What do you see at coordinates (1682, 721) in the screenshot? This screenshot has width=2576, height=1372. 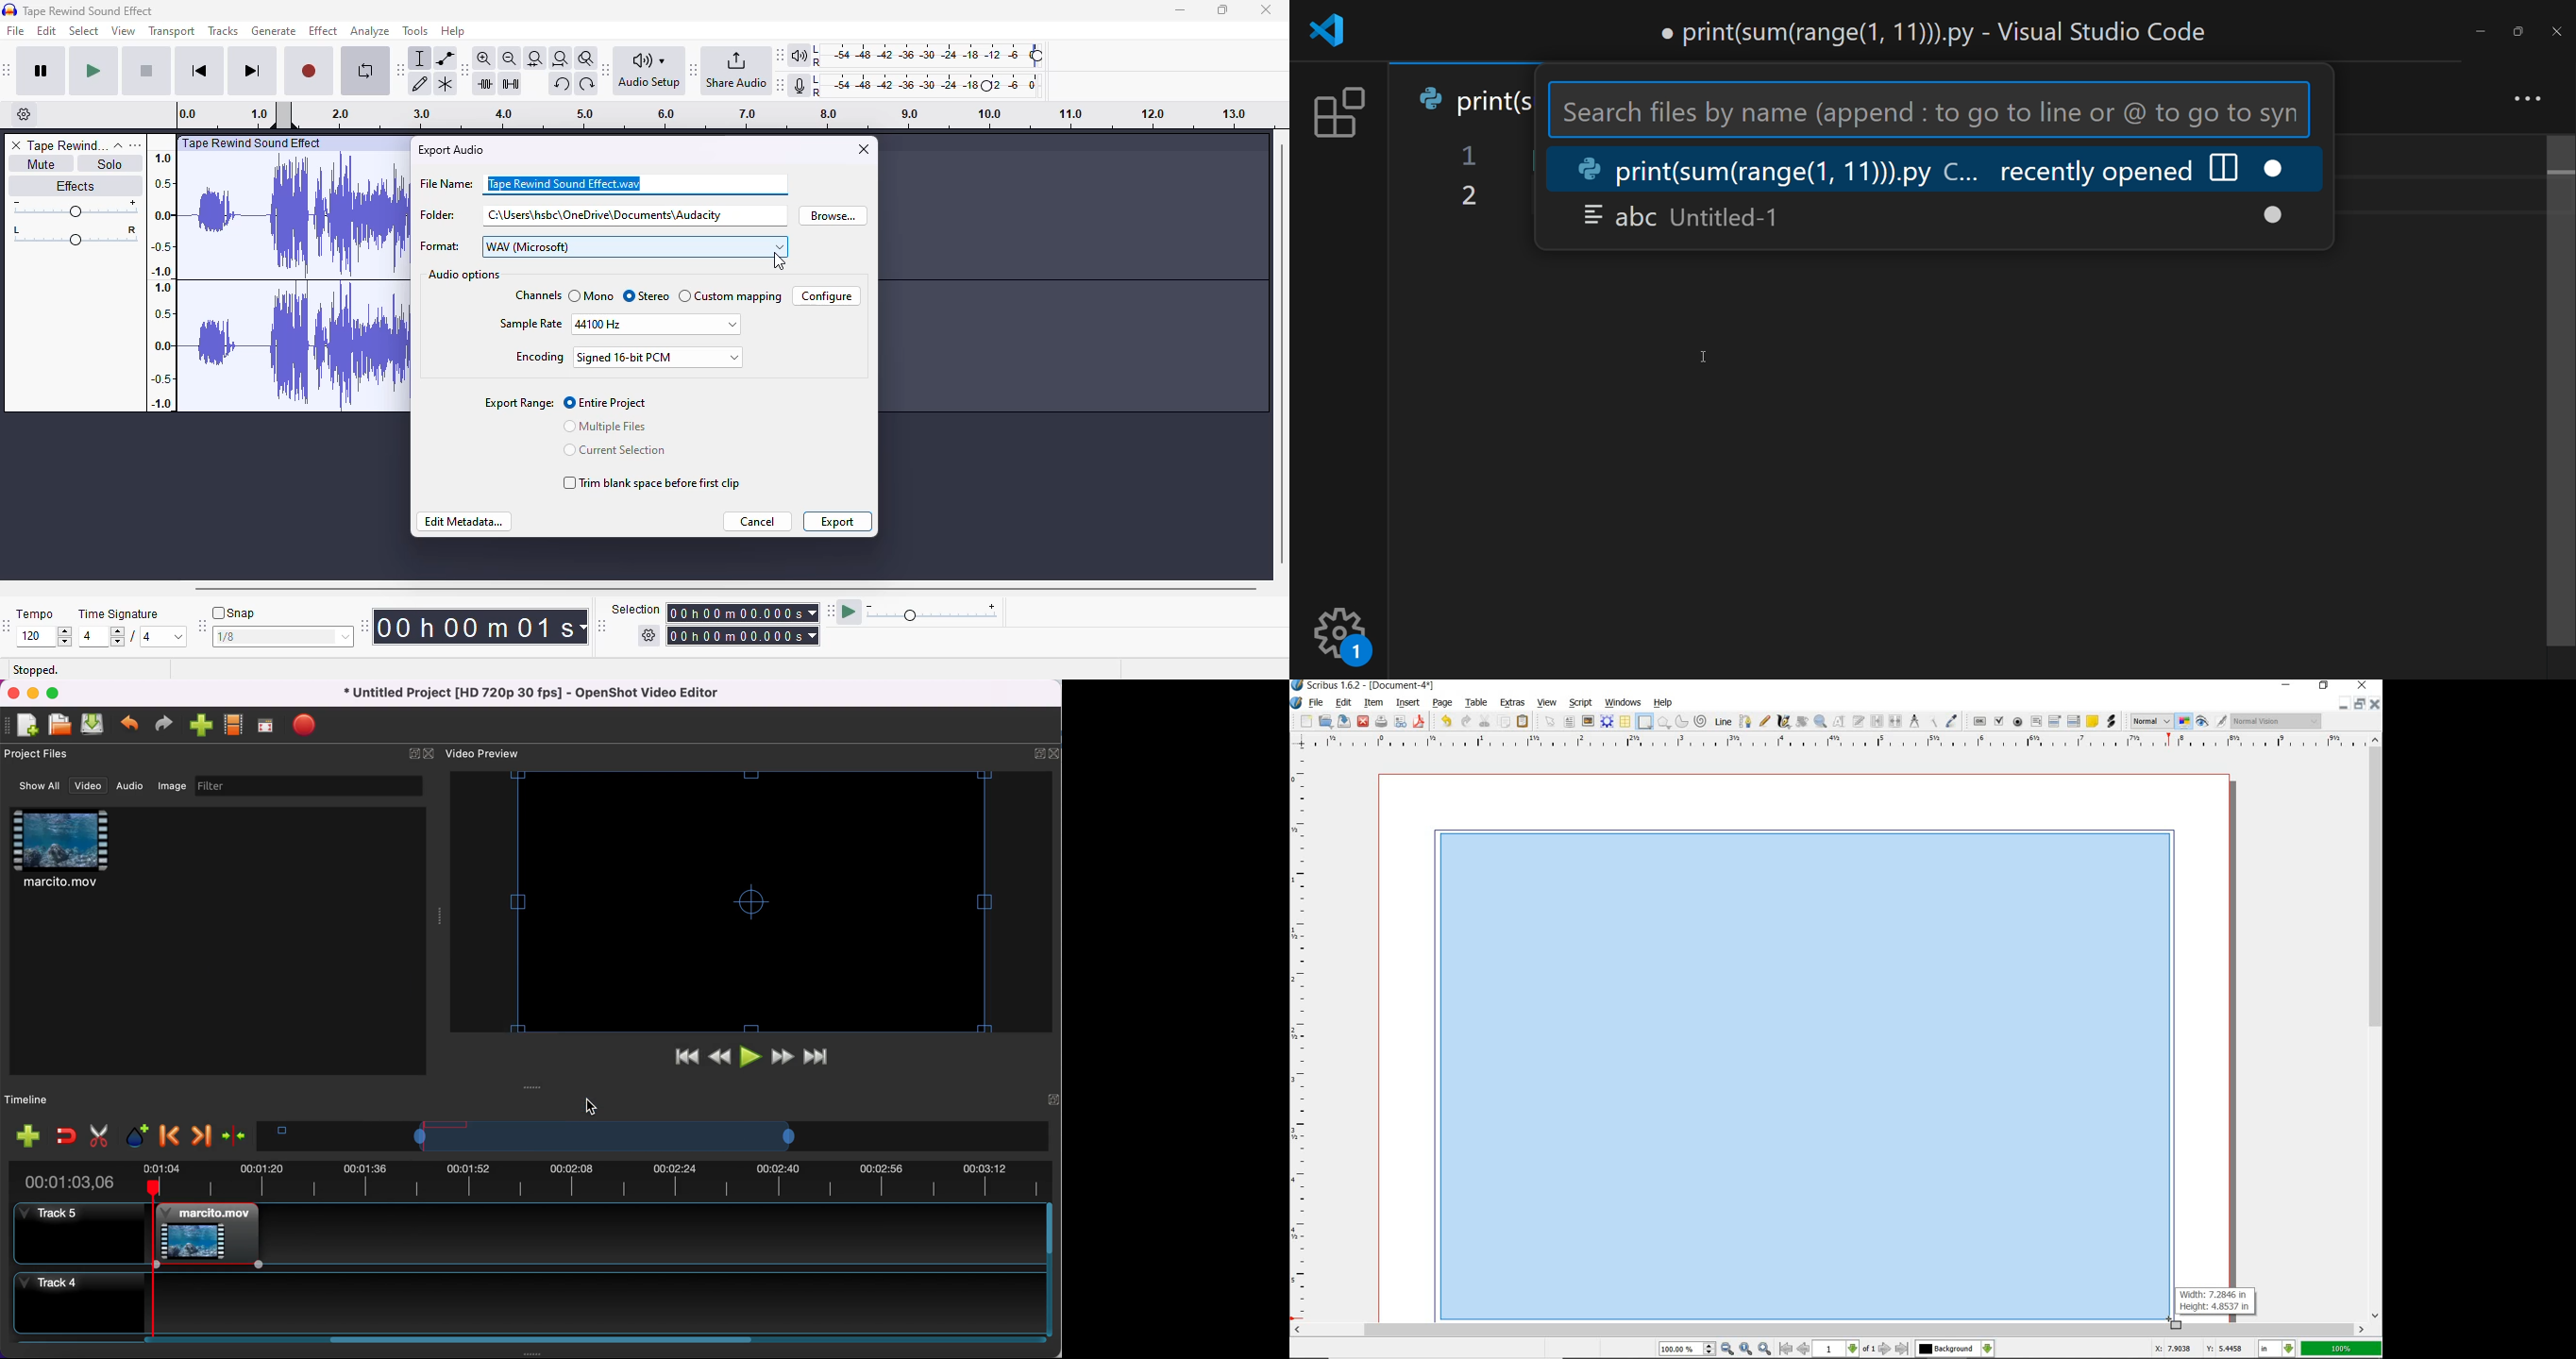 I see `arc` at bounding box center [1682, 721].